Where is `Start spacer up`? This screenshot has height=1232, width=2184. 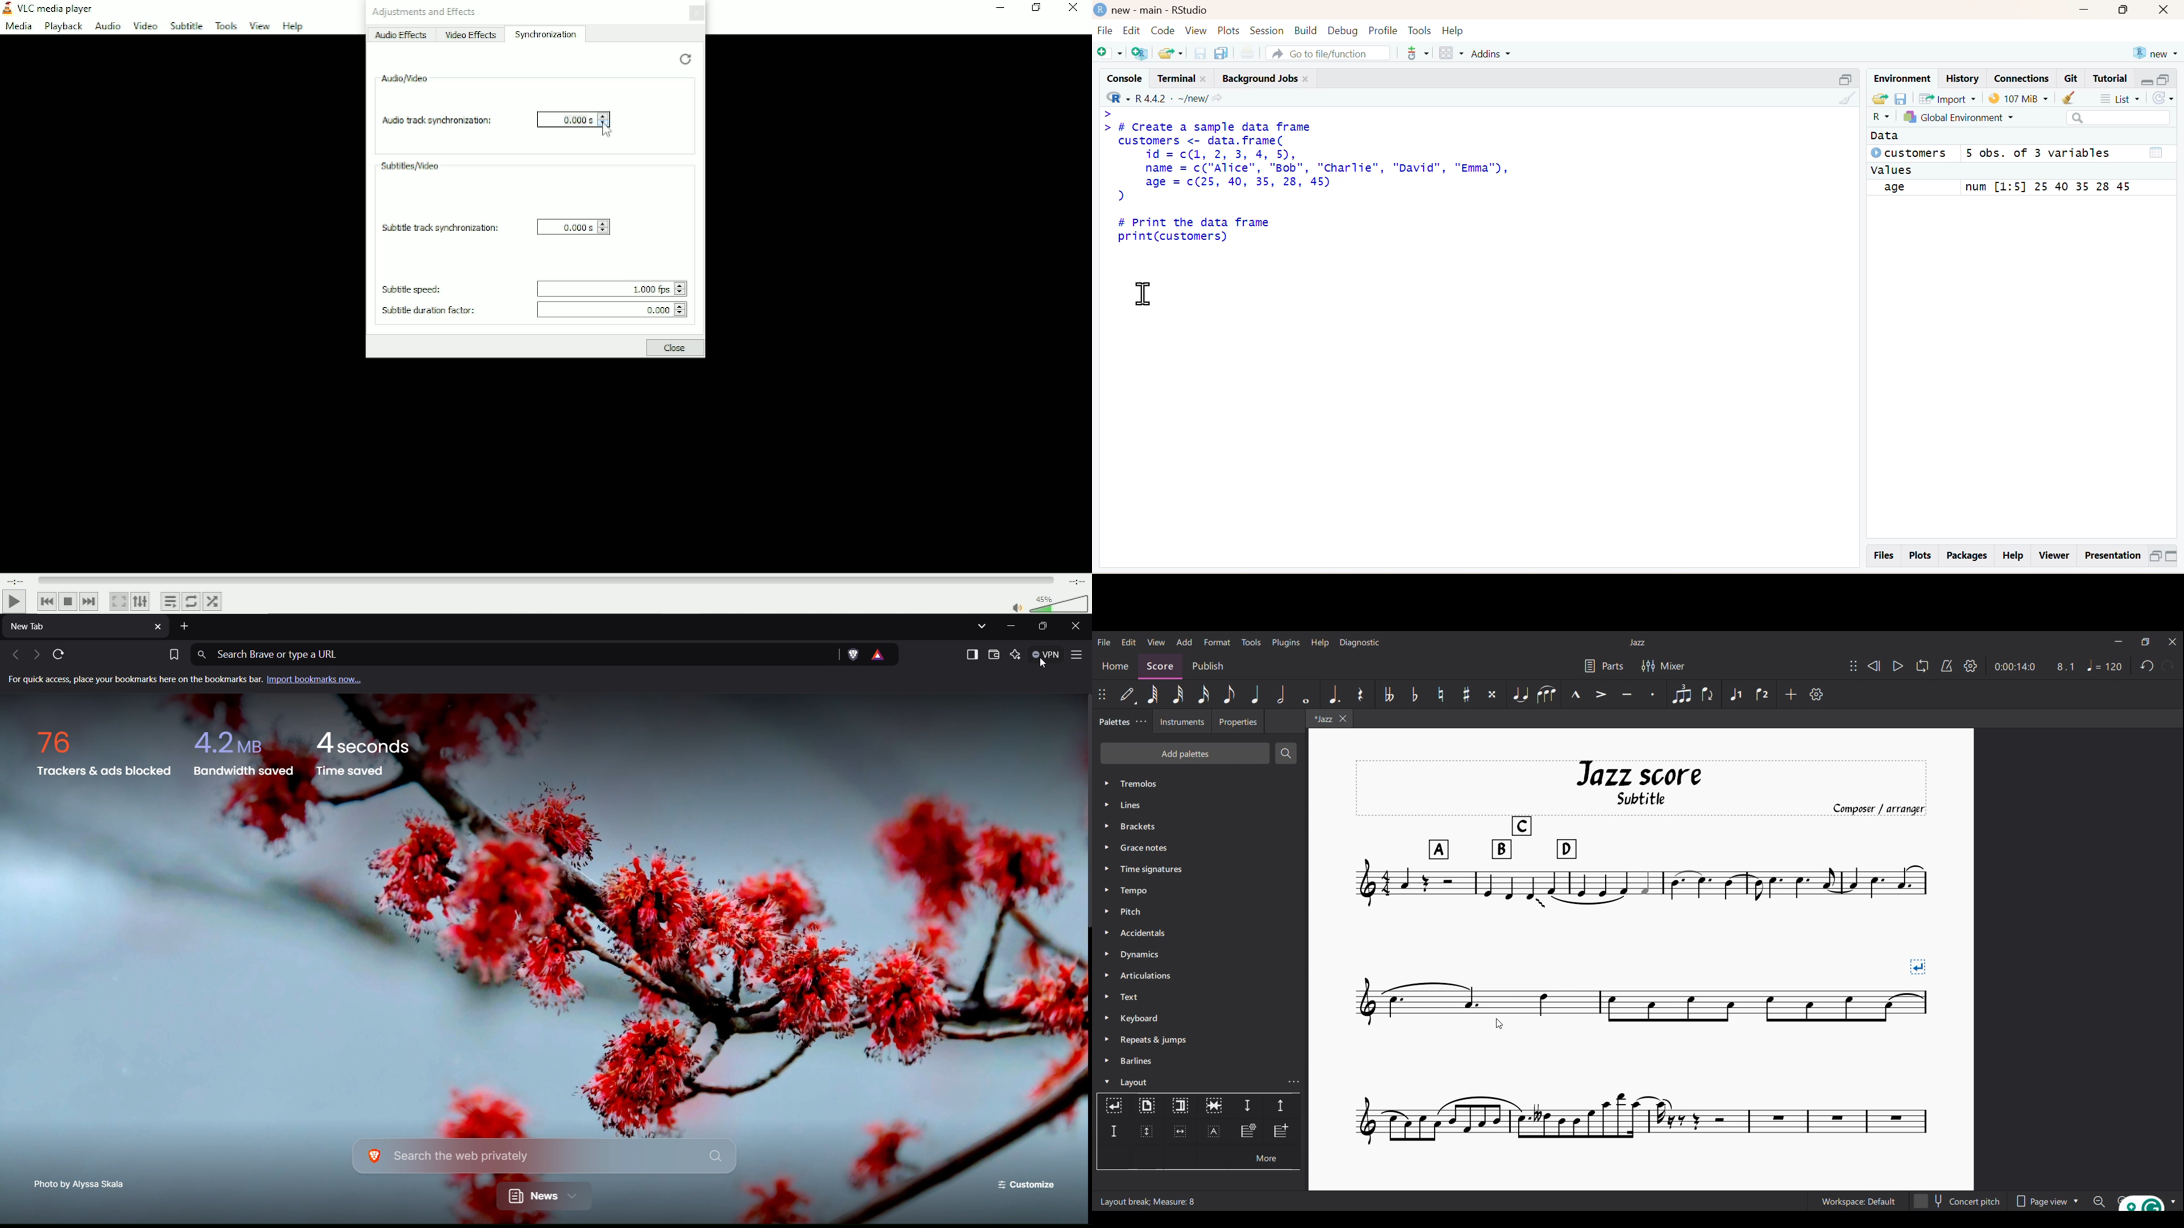 Start spacer up is located at coordinates (1282, 1106).